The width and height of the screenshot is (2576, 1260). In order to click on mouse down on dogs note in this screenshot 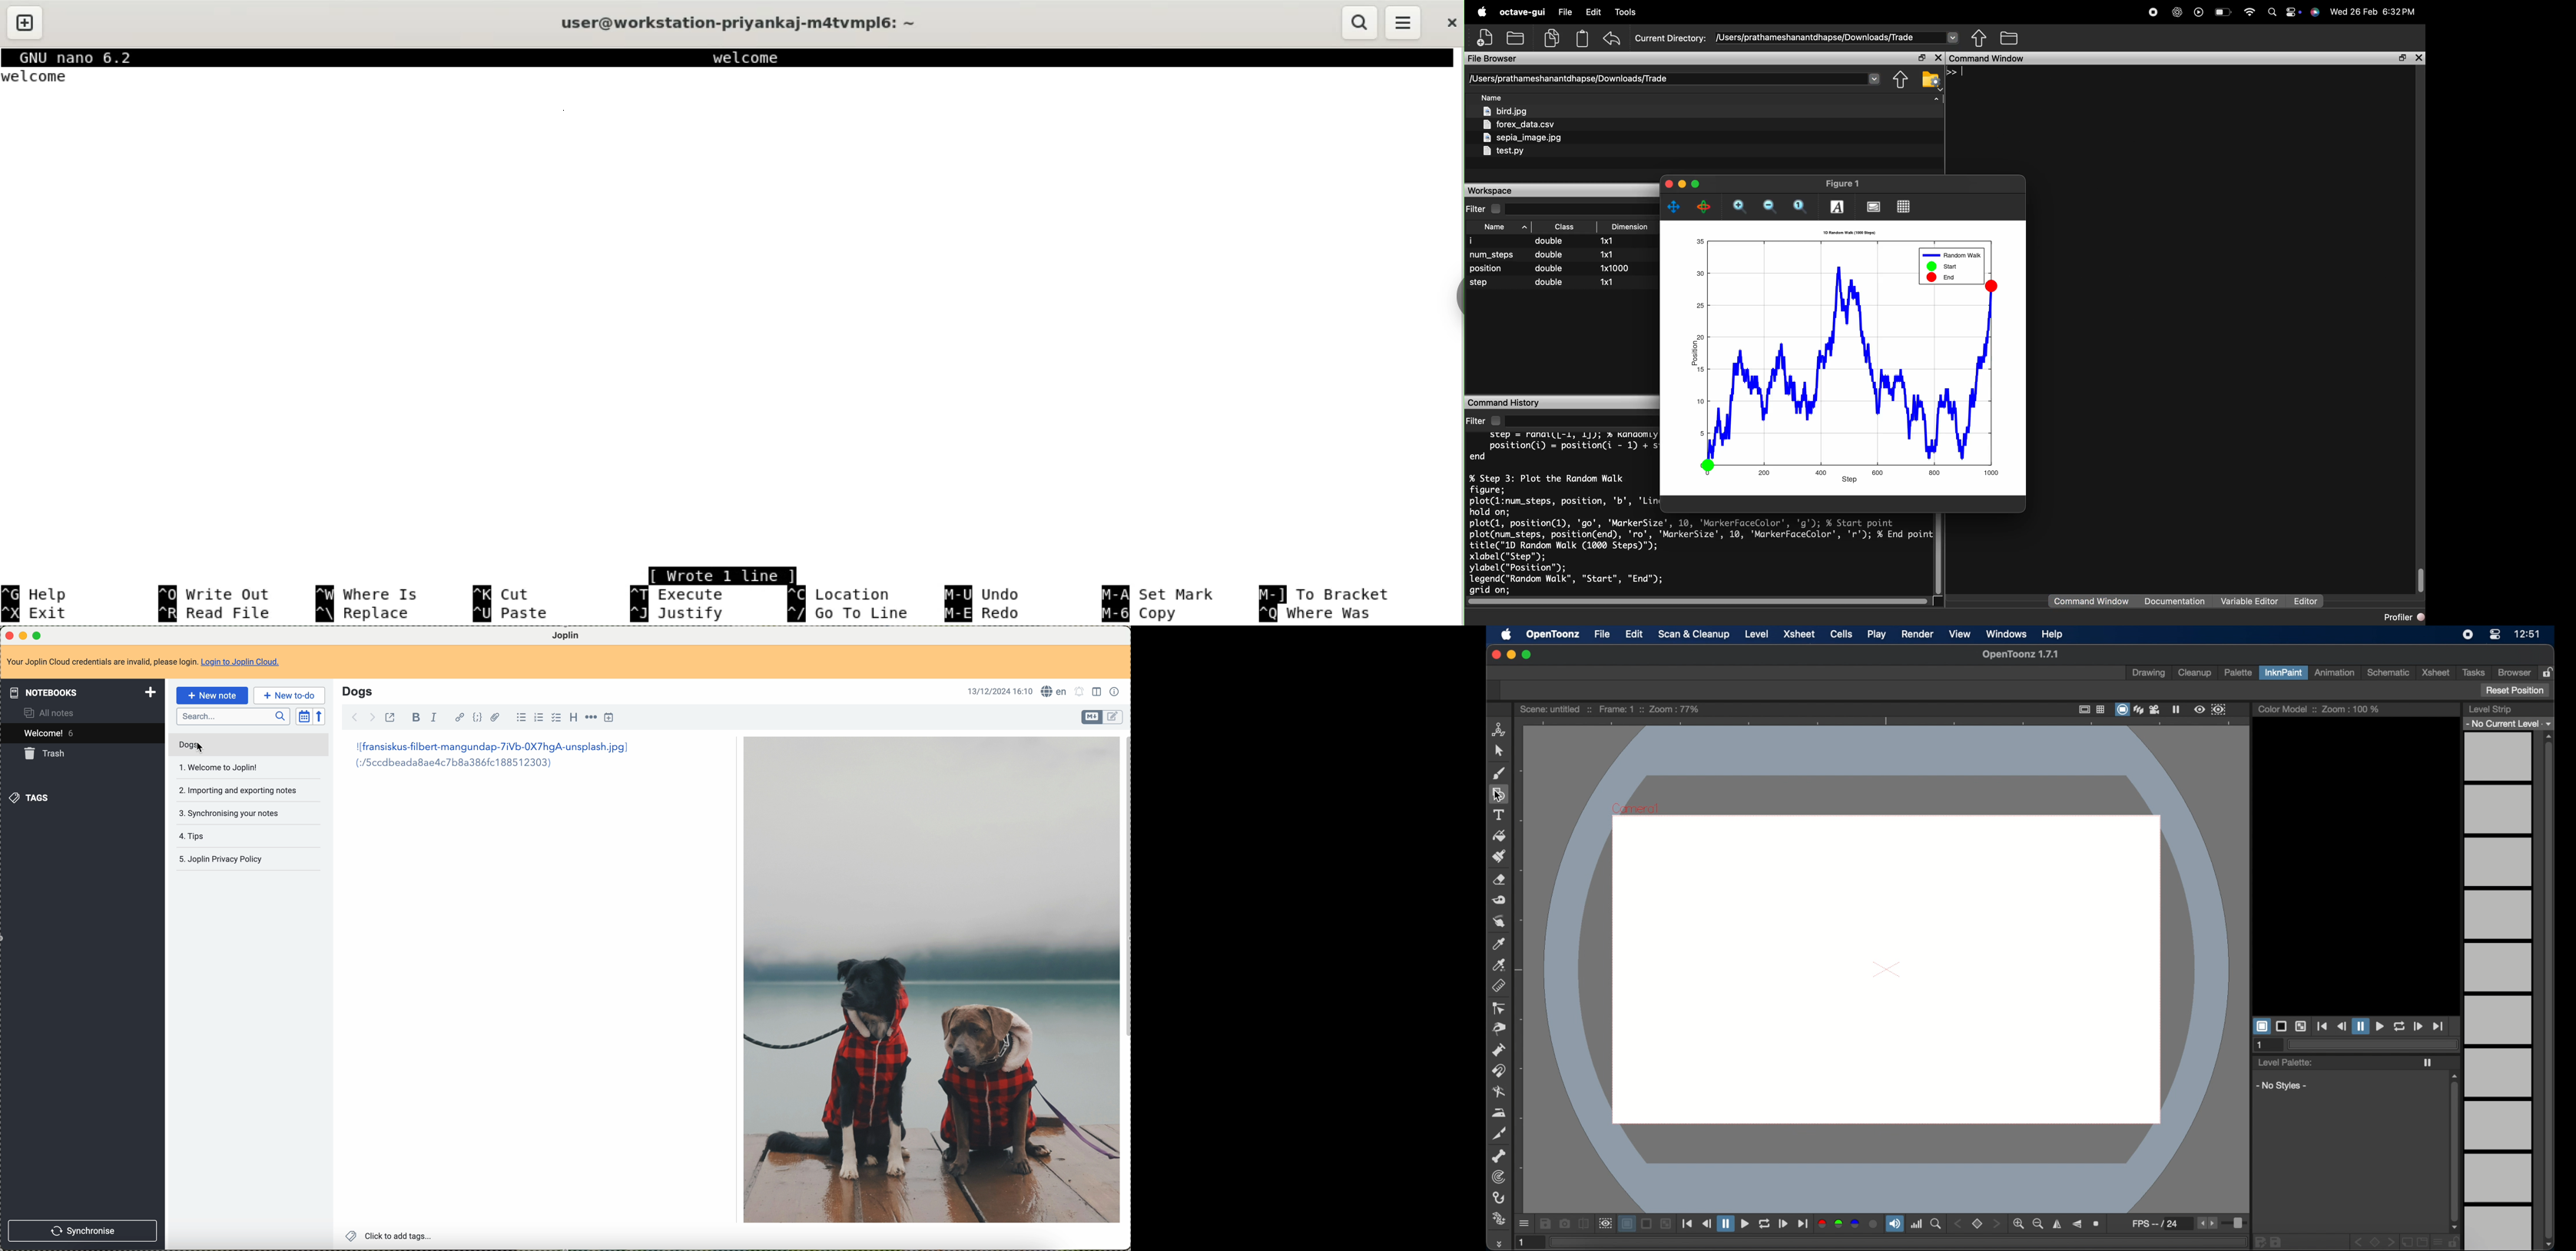, I will do `click(249, 745)`.